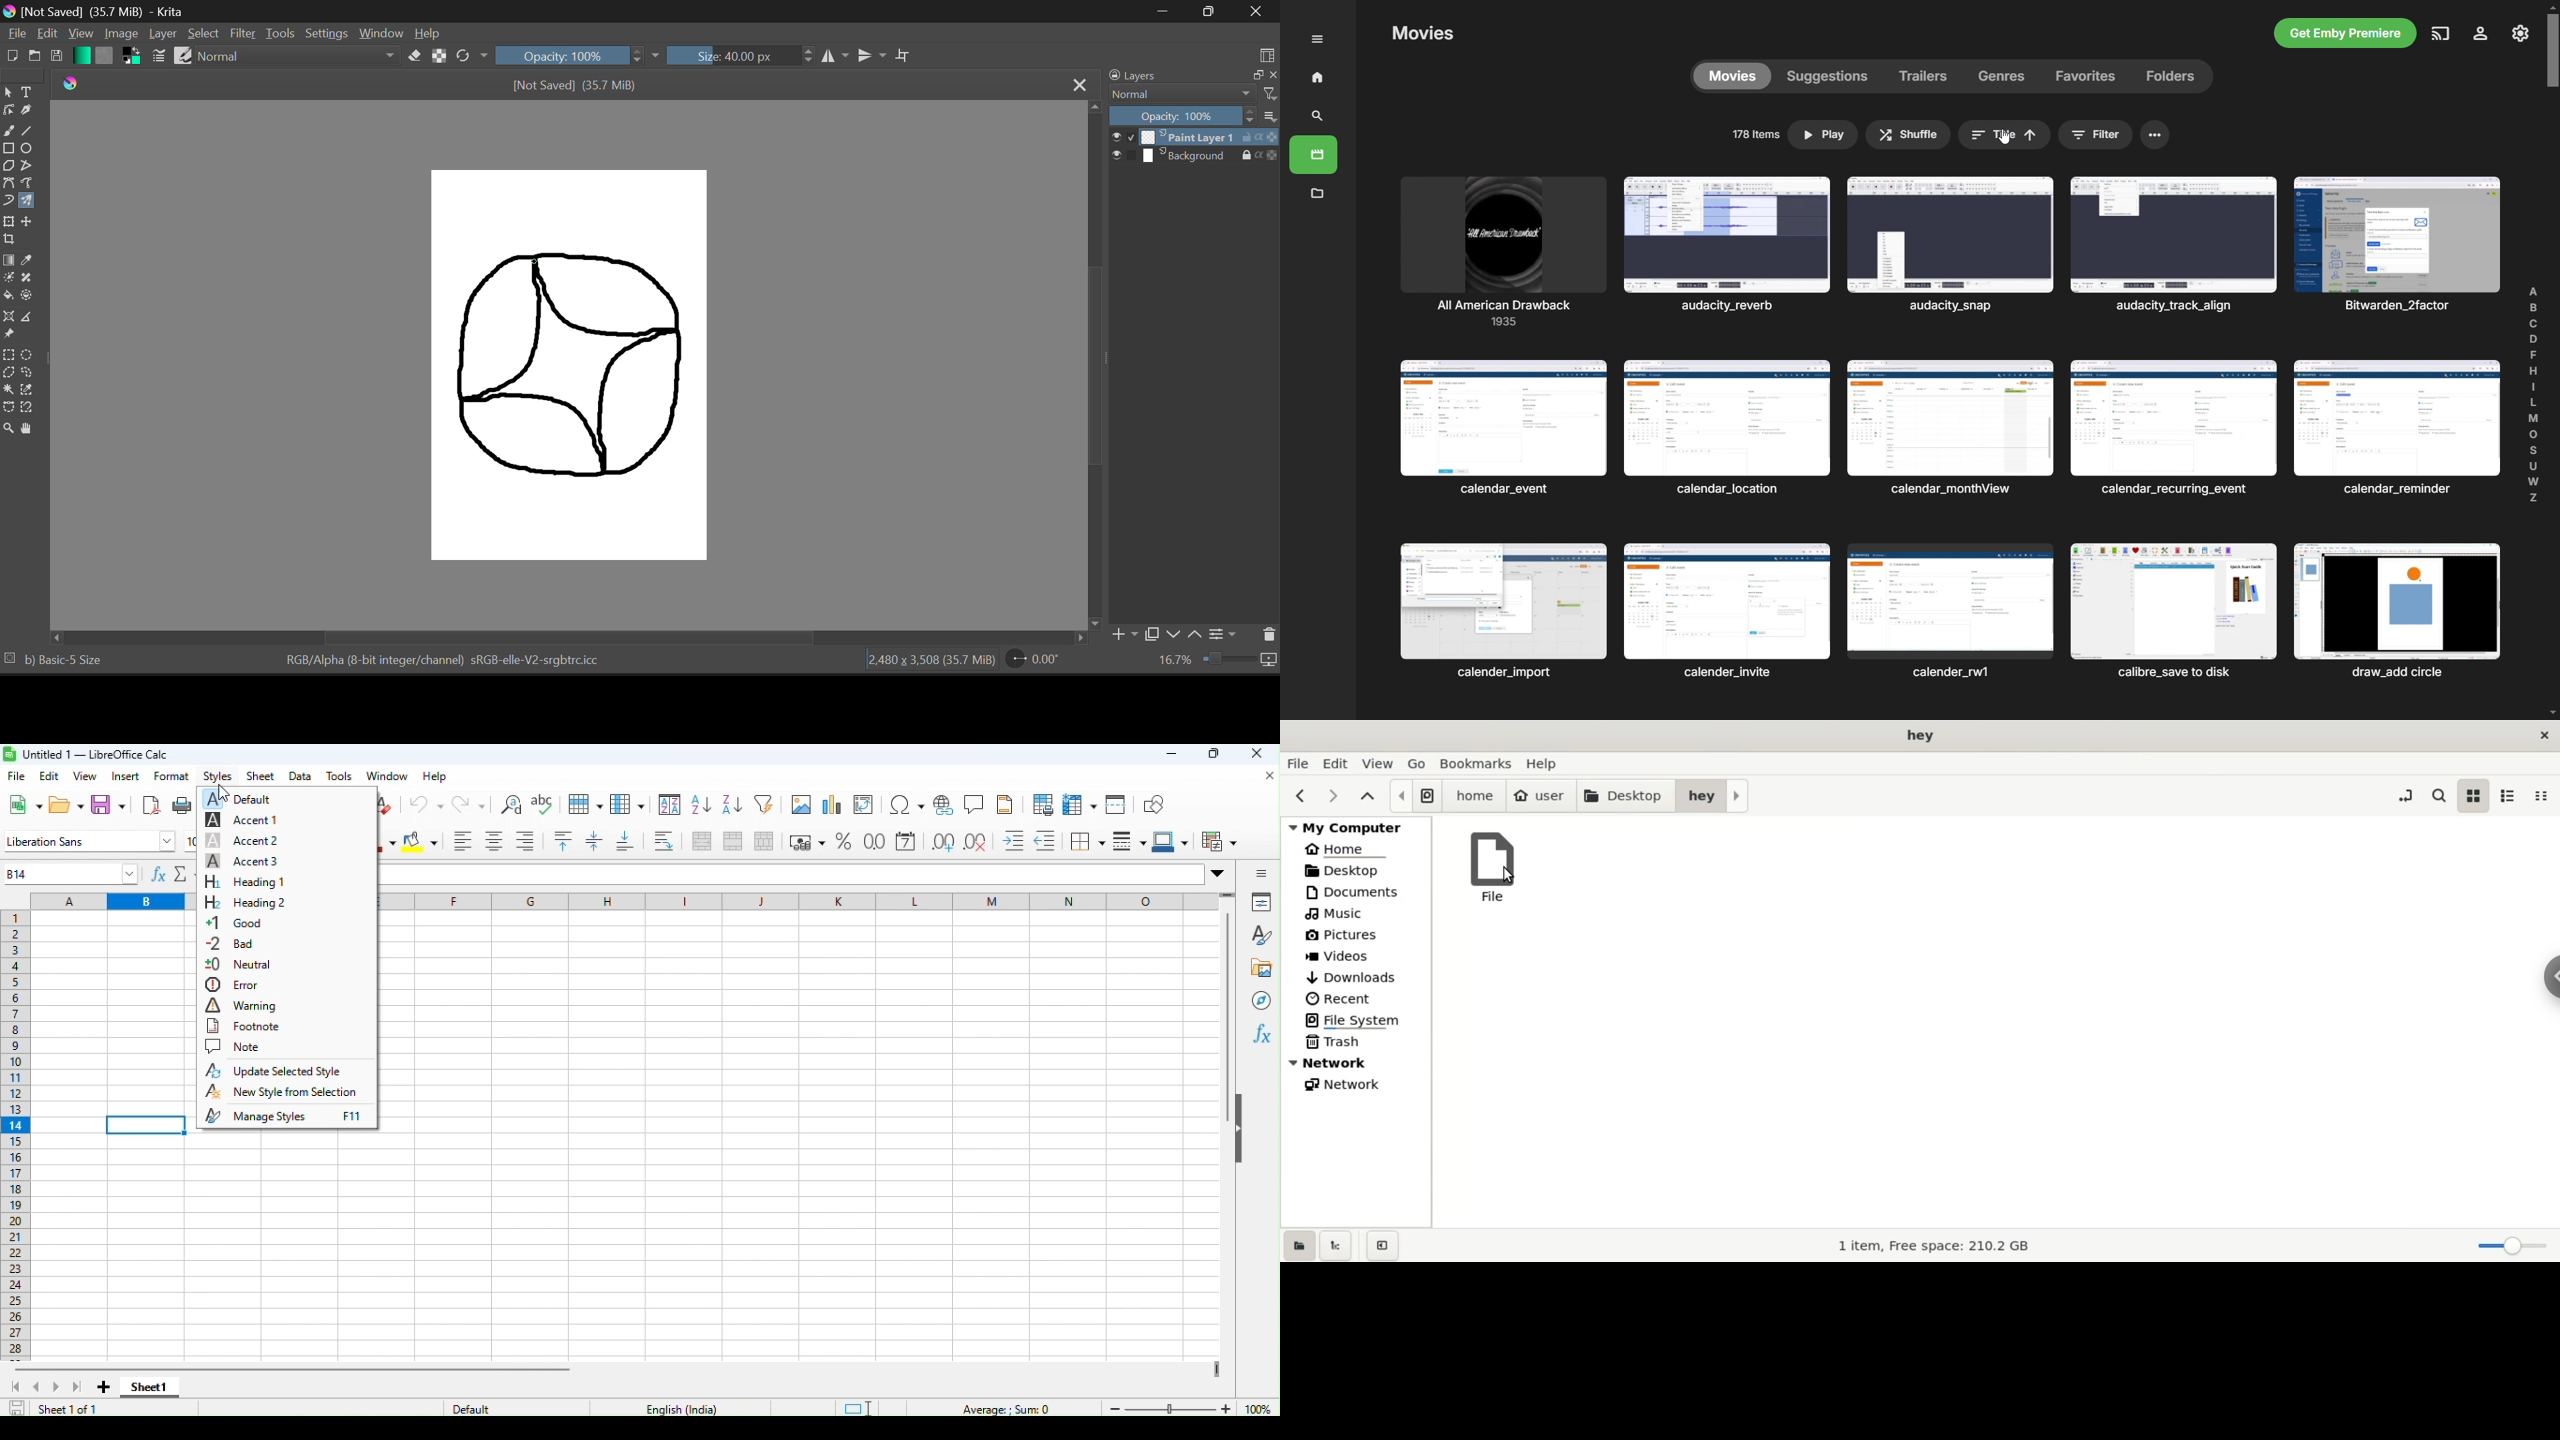 The width and height of the screenshot is (2576, 1456). What do you see at coordinates (1317, 153) in the screenshot?
I see `movies` at bounding box center [1317, 153].